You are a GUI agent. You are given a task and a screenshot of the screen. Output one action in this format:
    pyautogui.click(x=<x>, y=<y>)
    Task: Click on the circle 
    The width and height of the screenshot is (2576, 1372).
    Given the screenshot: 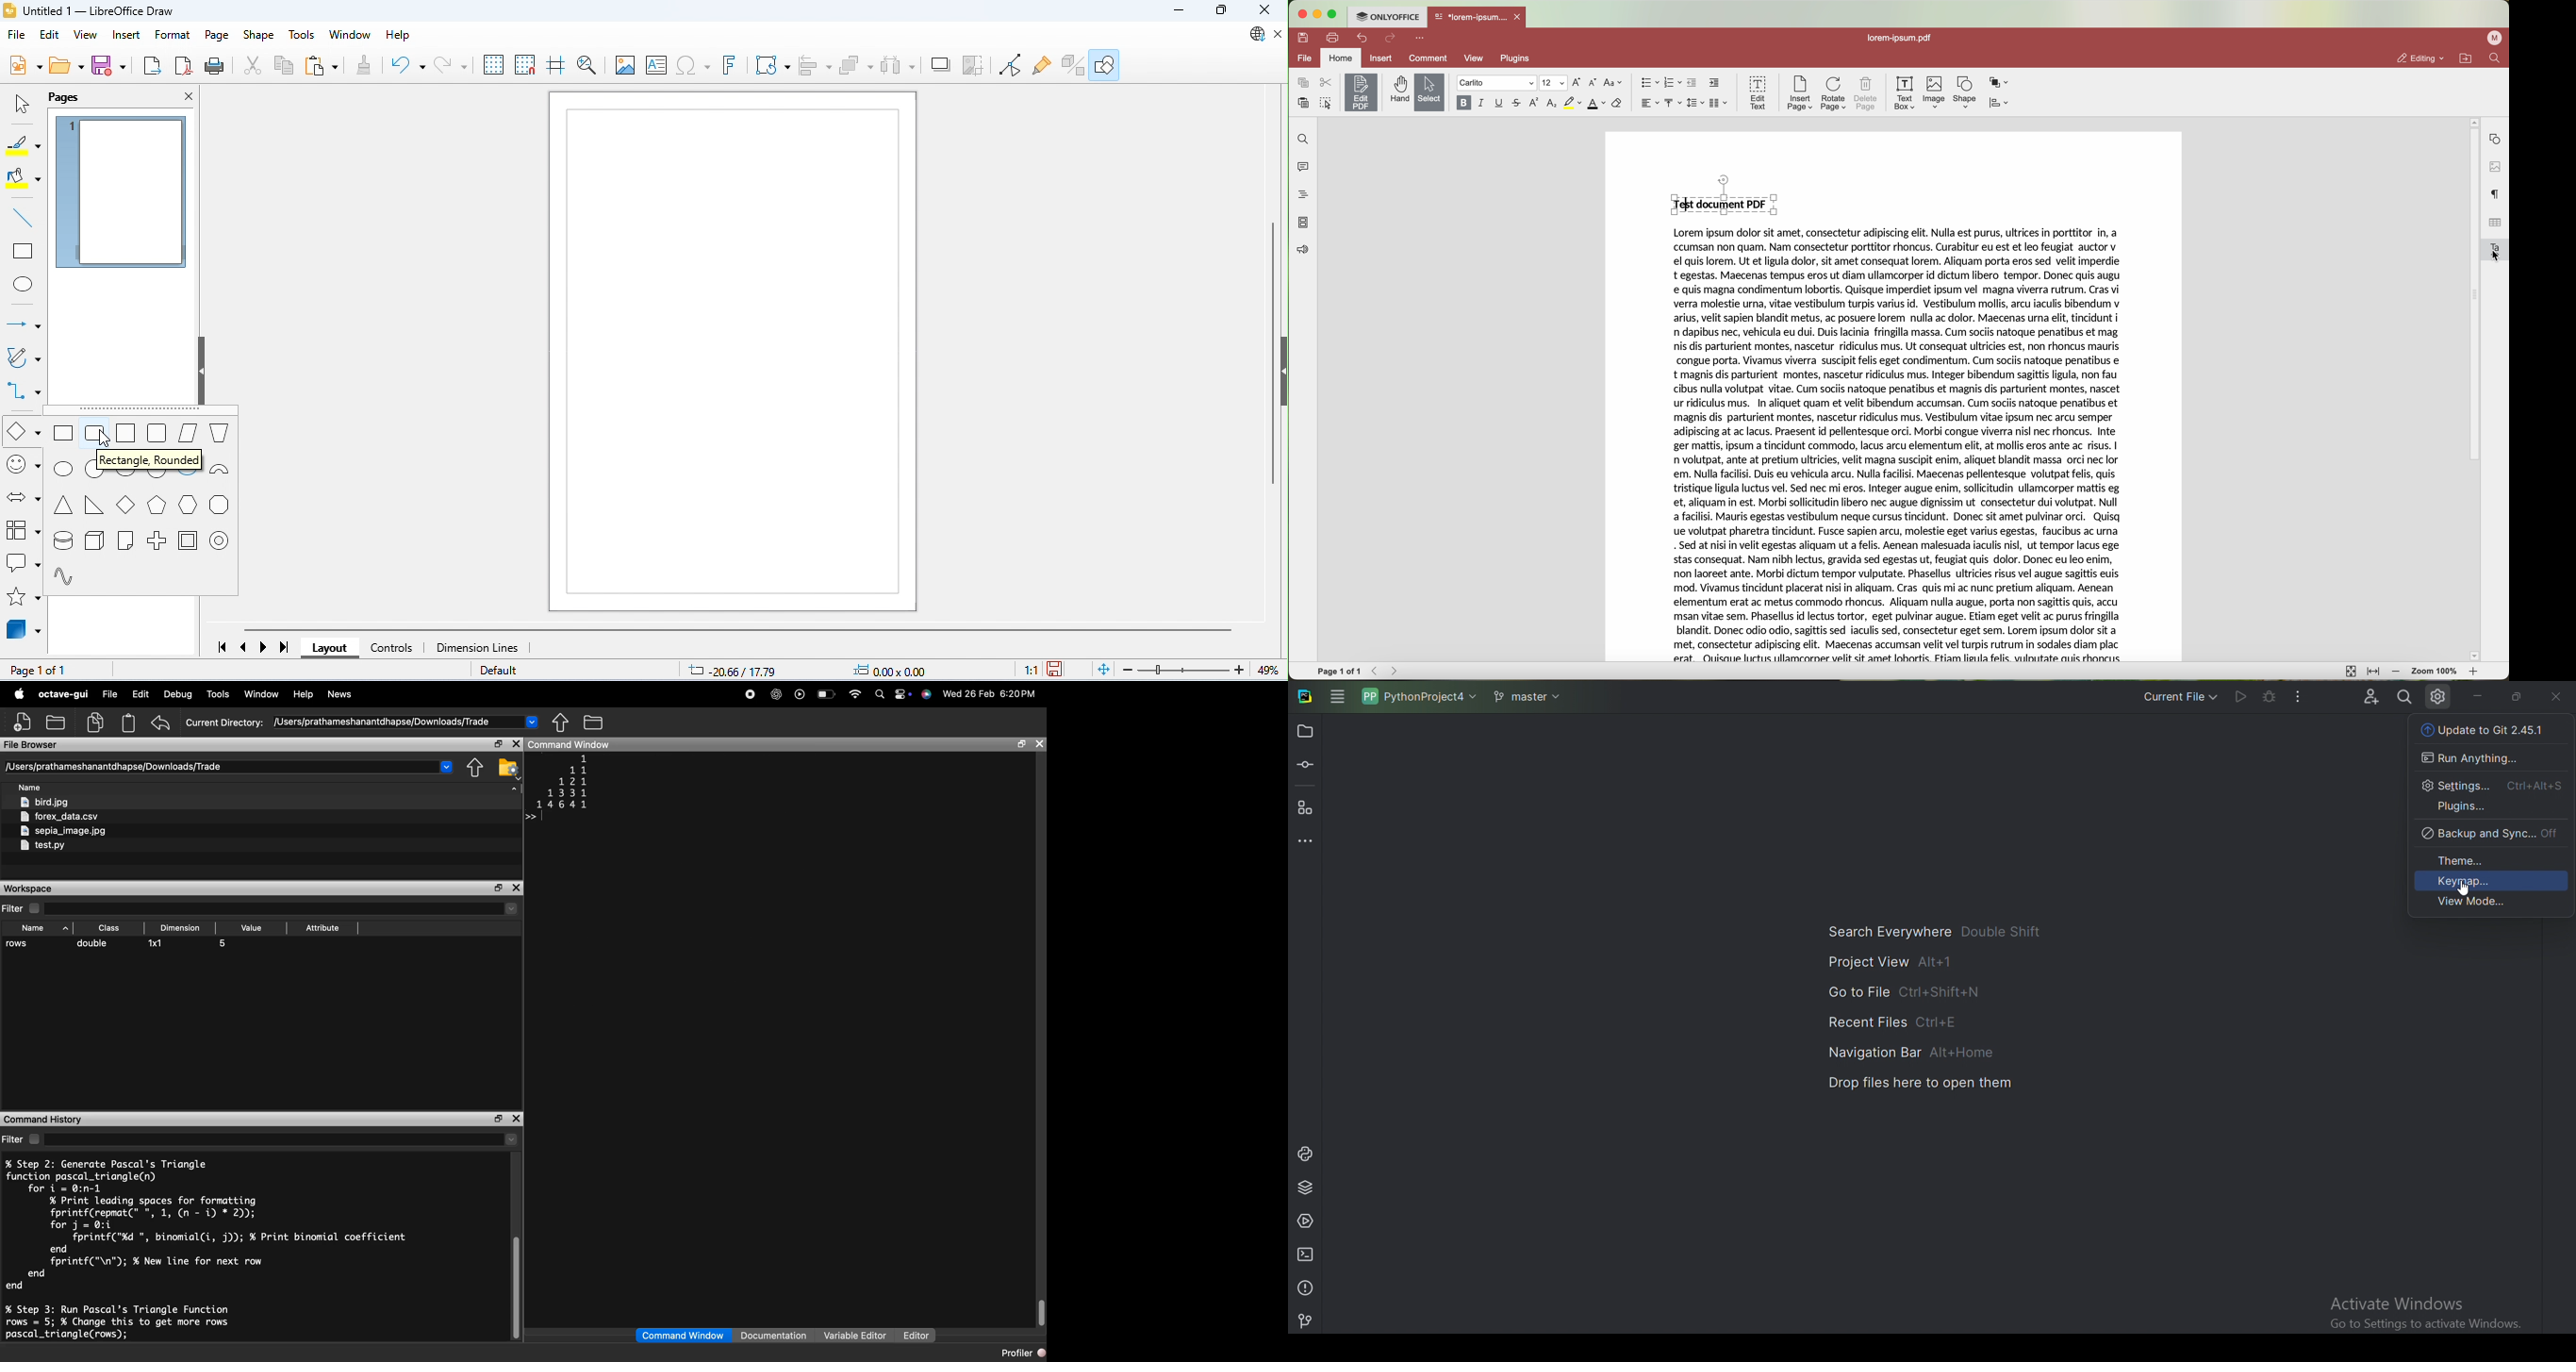 What is the action you would take?
    pyautogui.click(x=96, y=469)
    